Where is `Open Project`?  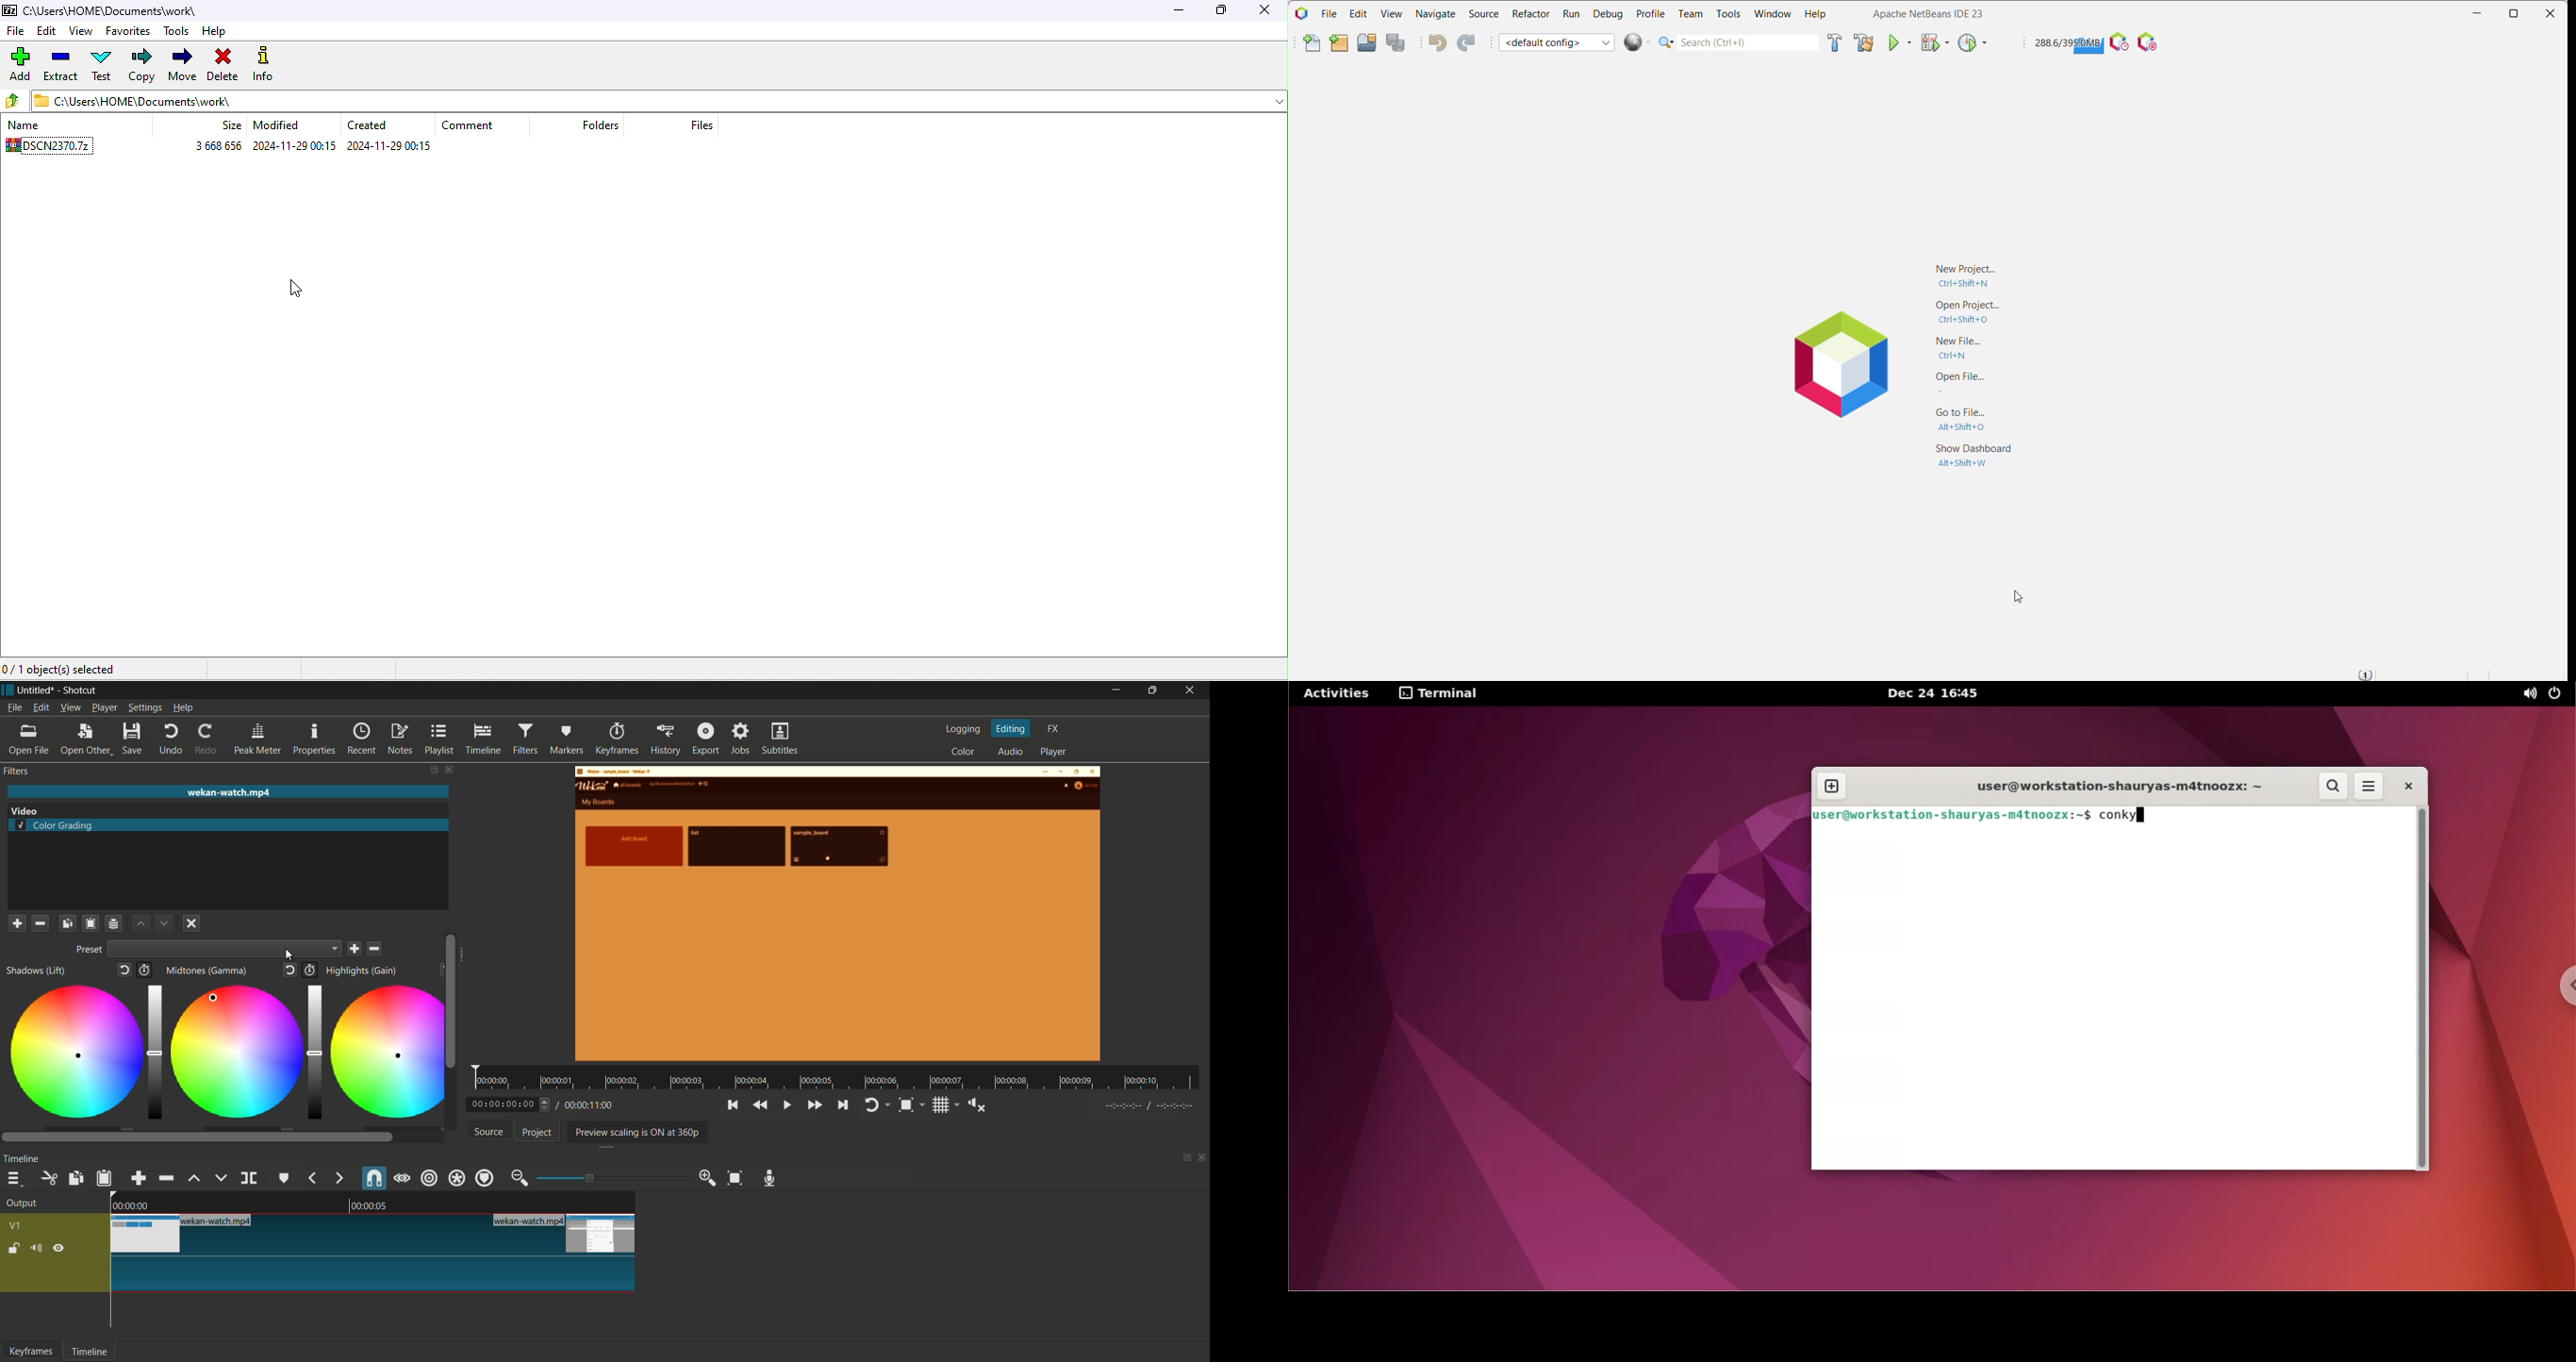
Open Project is located at coordinates (1367, 42).